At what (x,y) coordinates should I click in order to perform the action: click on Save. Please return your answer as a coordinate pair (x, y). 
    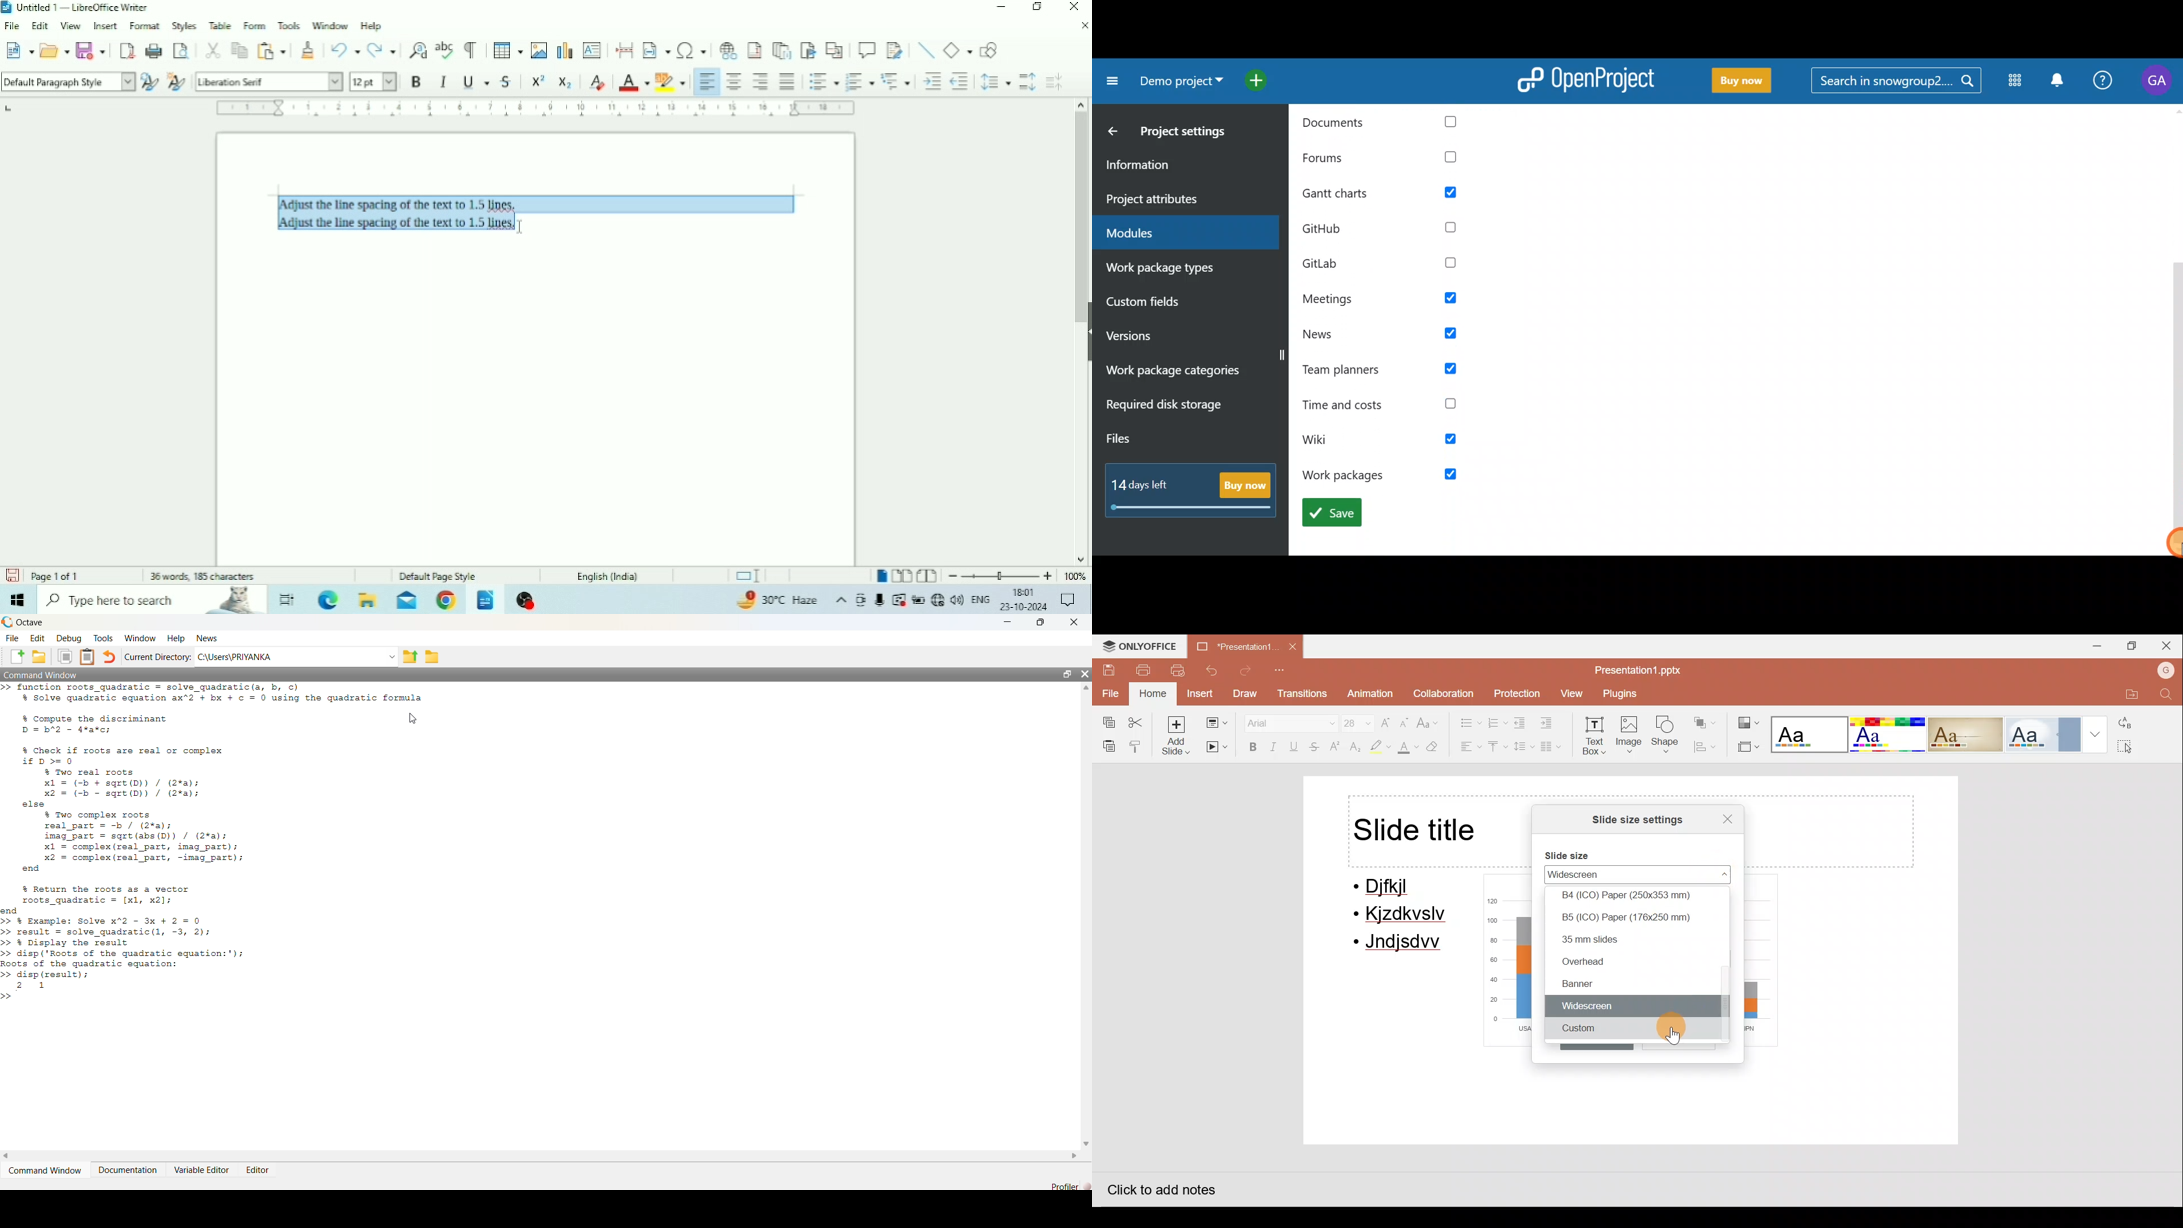
    Looking at the image, I should click on (92, 51).